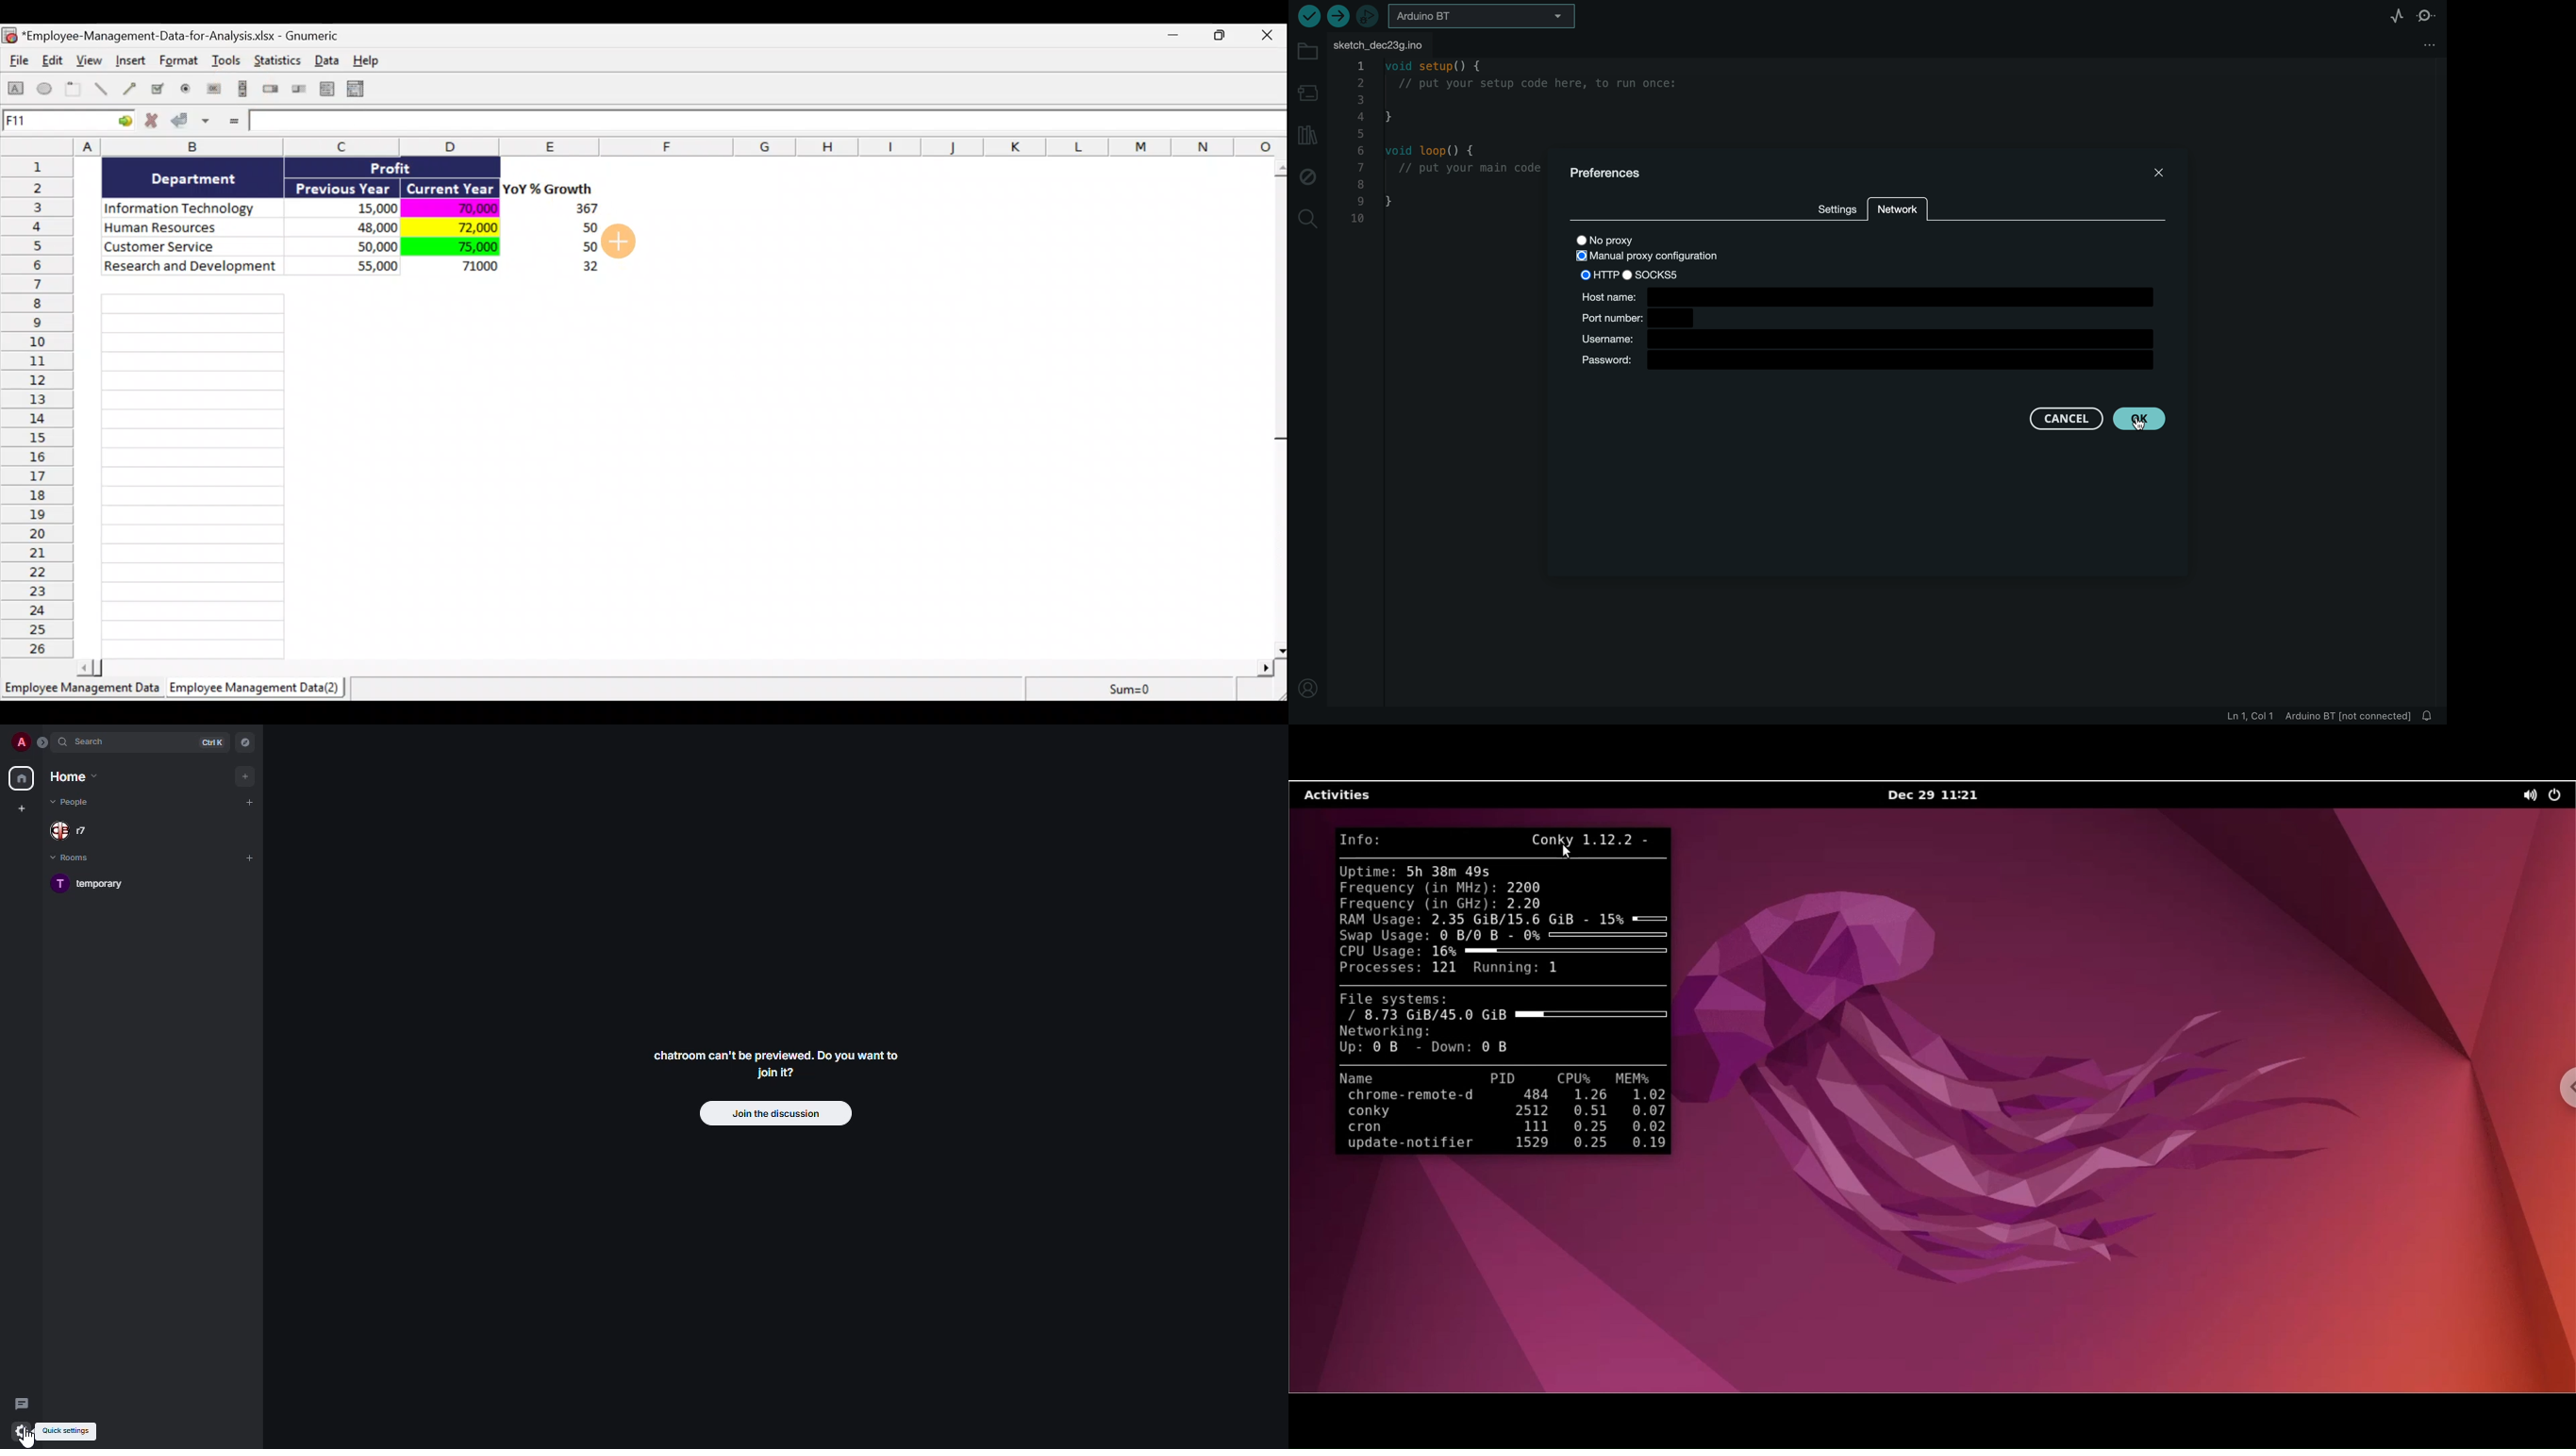  Describe the element at coordinates (649, 146) in the screenshot. I see `Columns` at that location.